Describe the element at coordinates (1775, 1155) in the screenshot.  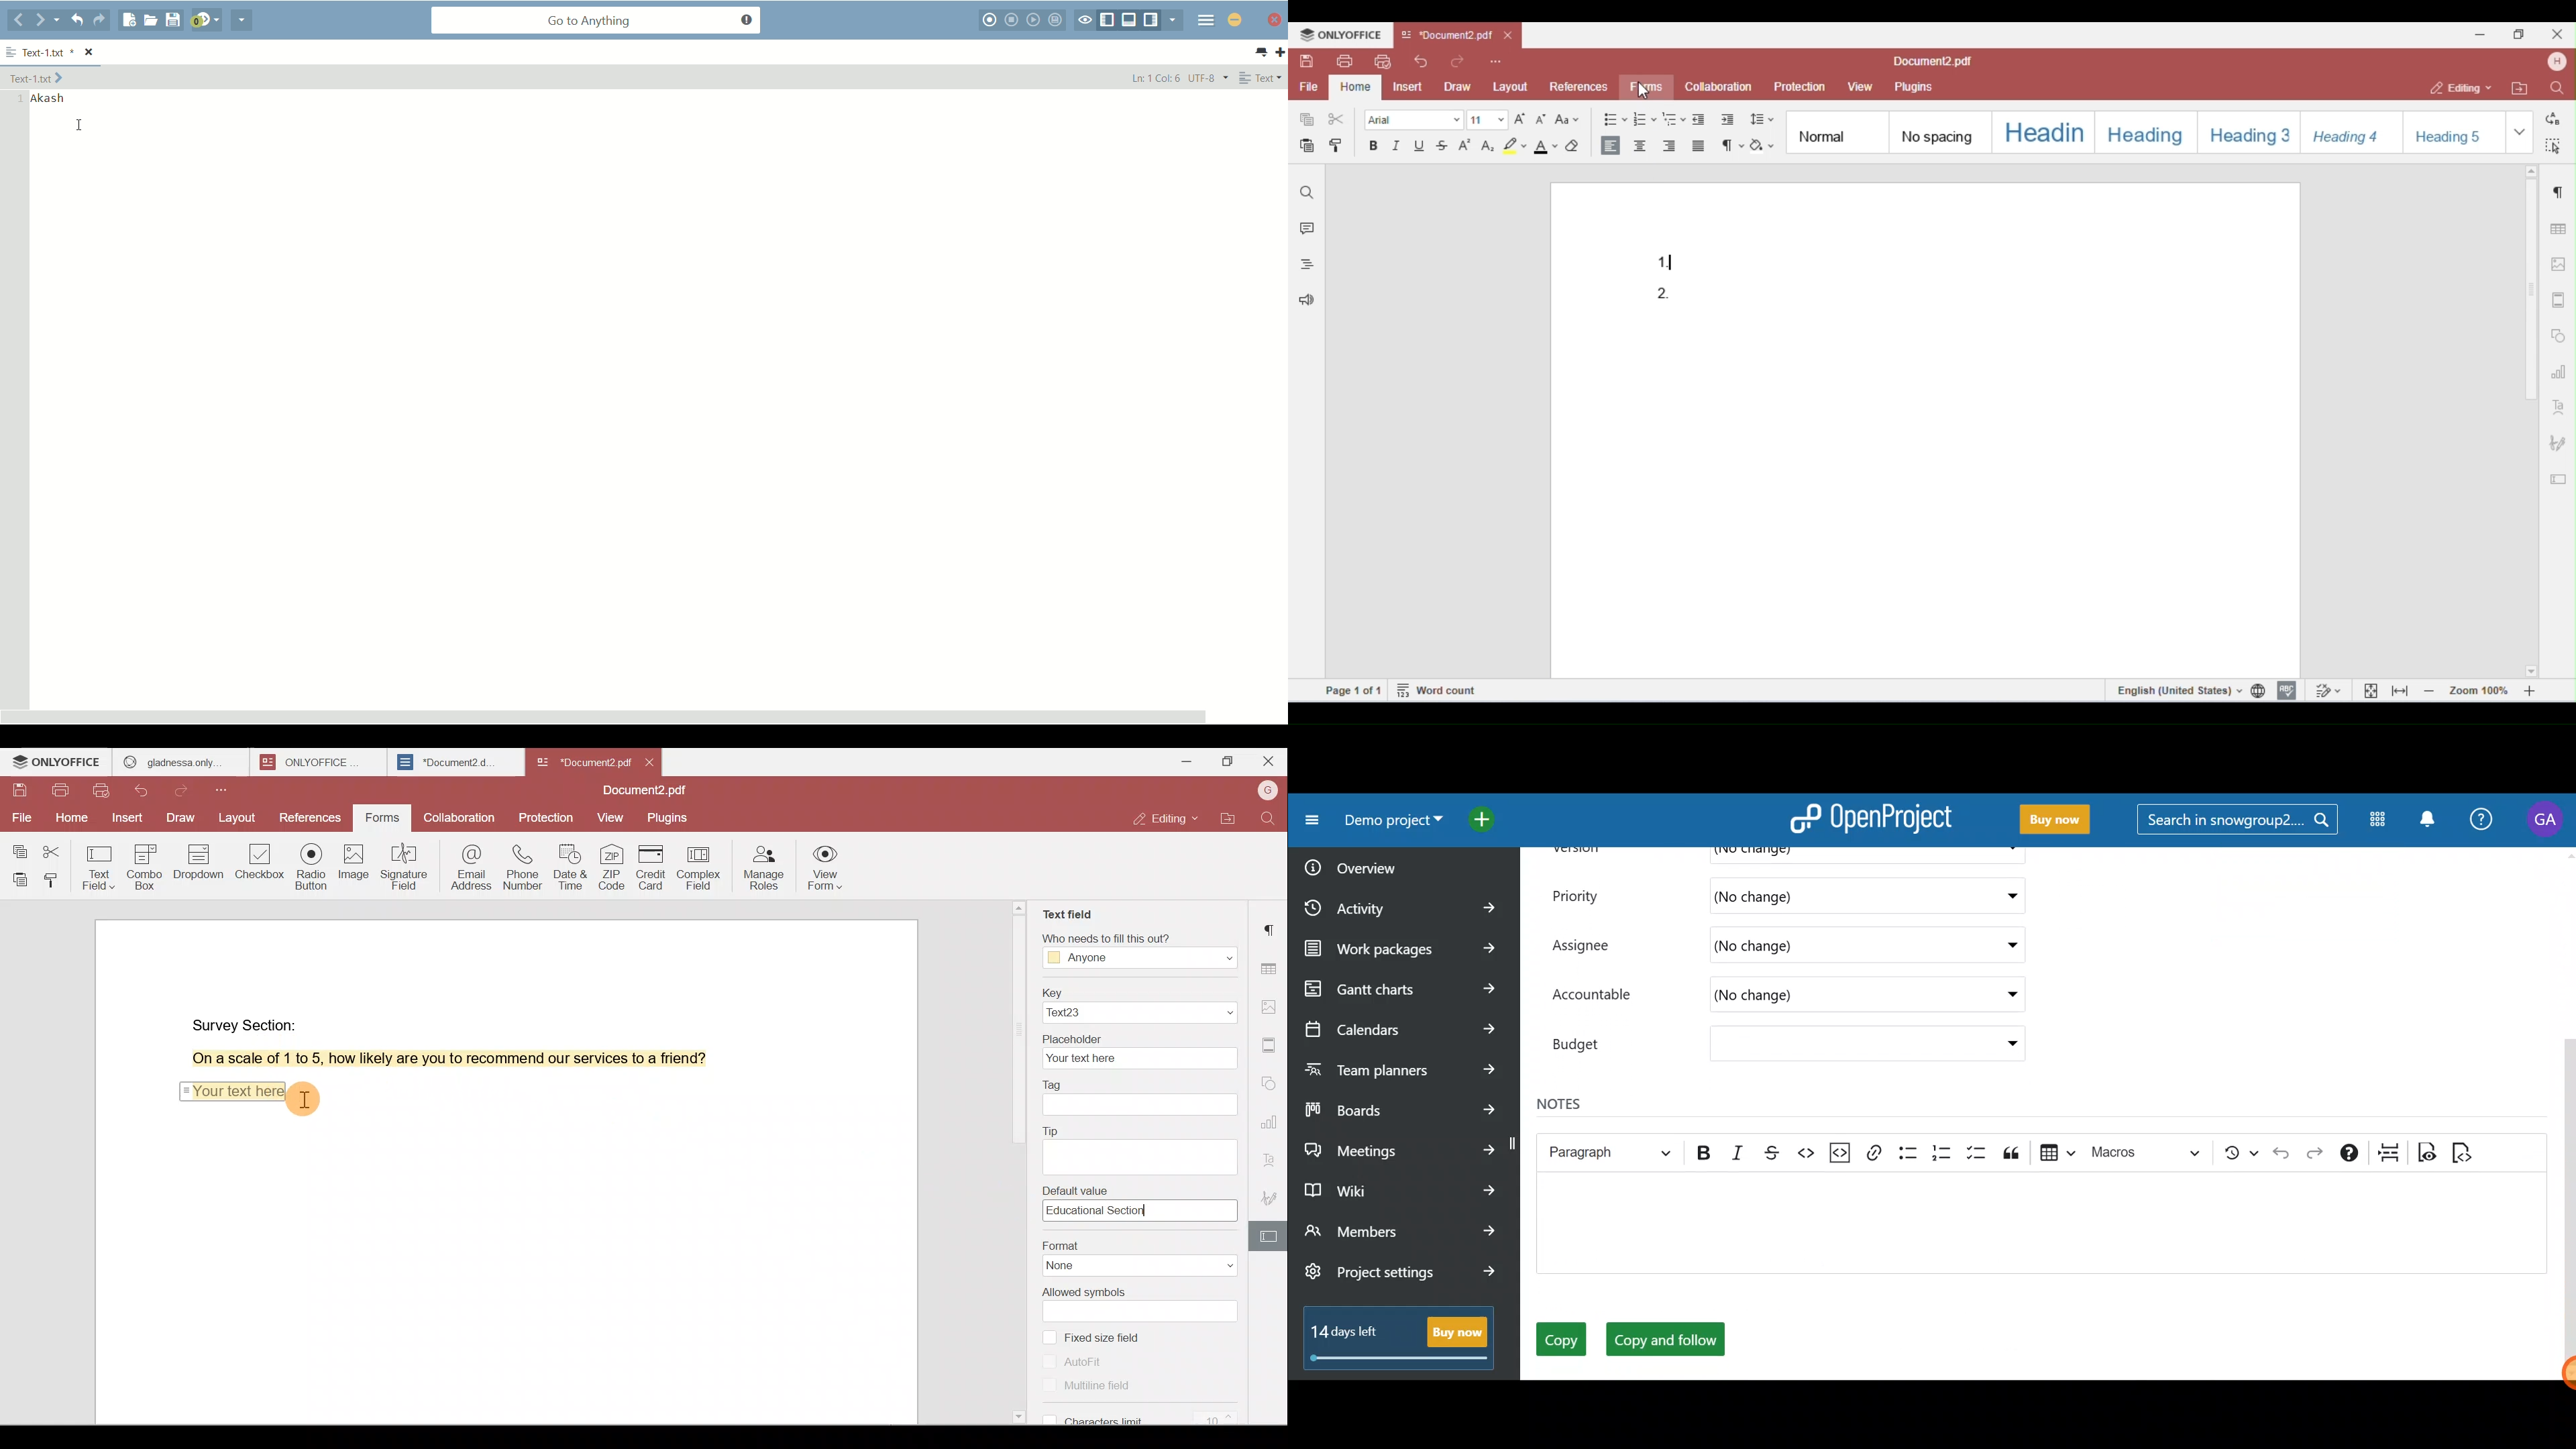
I see `Strikethrough` at that location.